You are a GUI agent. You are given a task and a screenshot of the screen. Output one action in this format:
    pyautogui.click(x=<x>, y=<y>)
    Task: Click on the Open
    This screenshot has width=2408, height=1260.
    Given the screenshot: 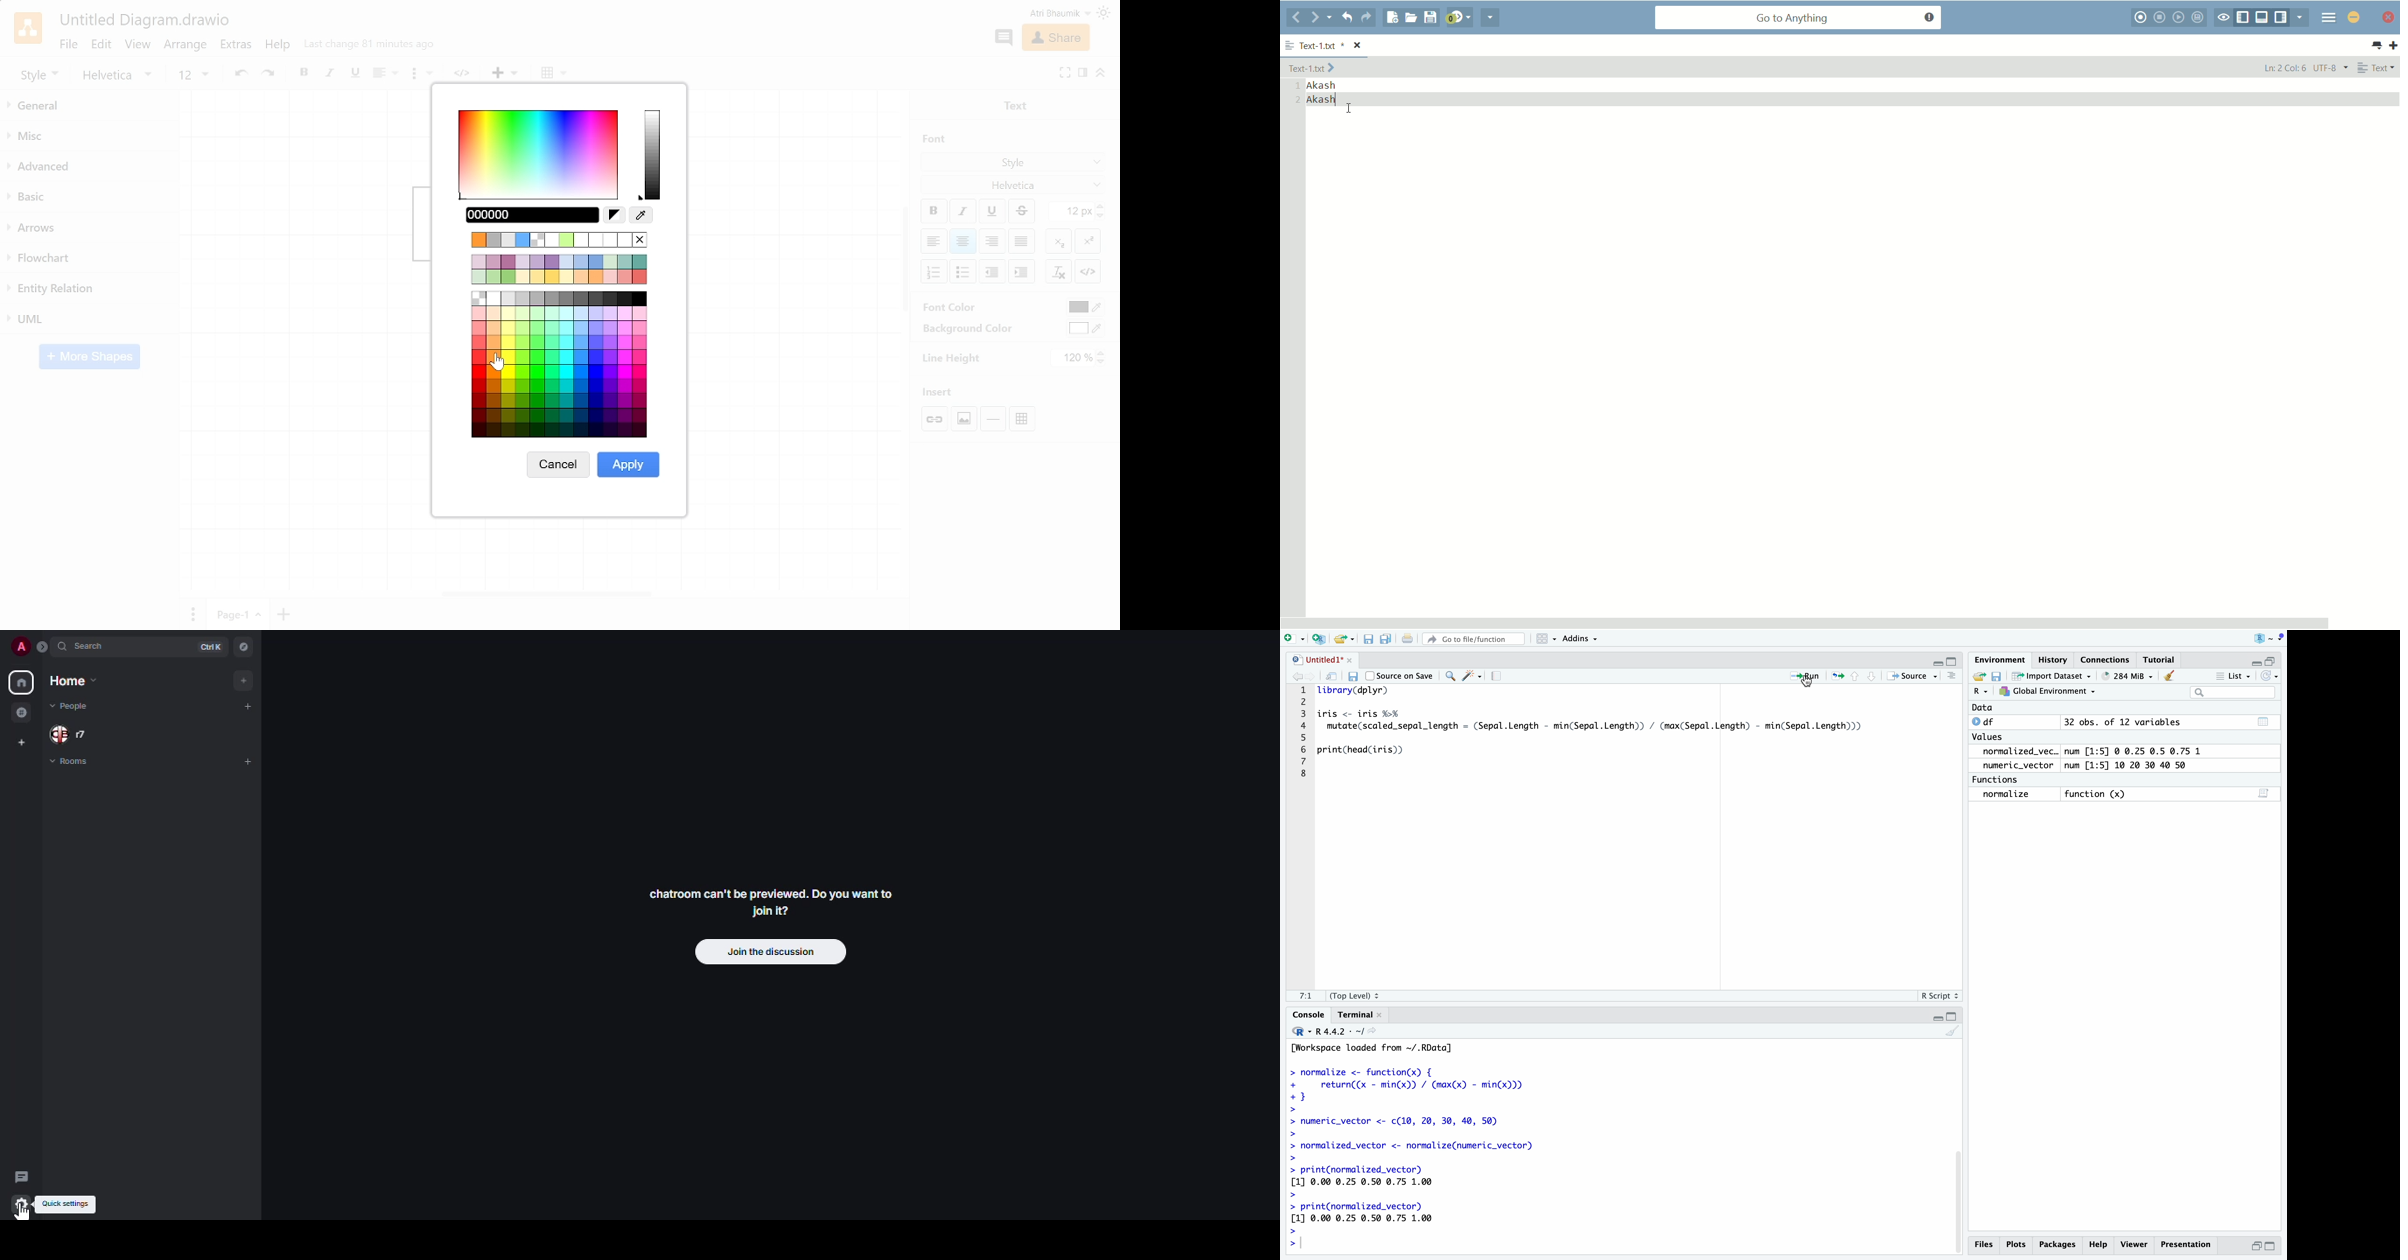 What is the action you would take?
    pyautogui.click(x=1345, y=639)
    